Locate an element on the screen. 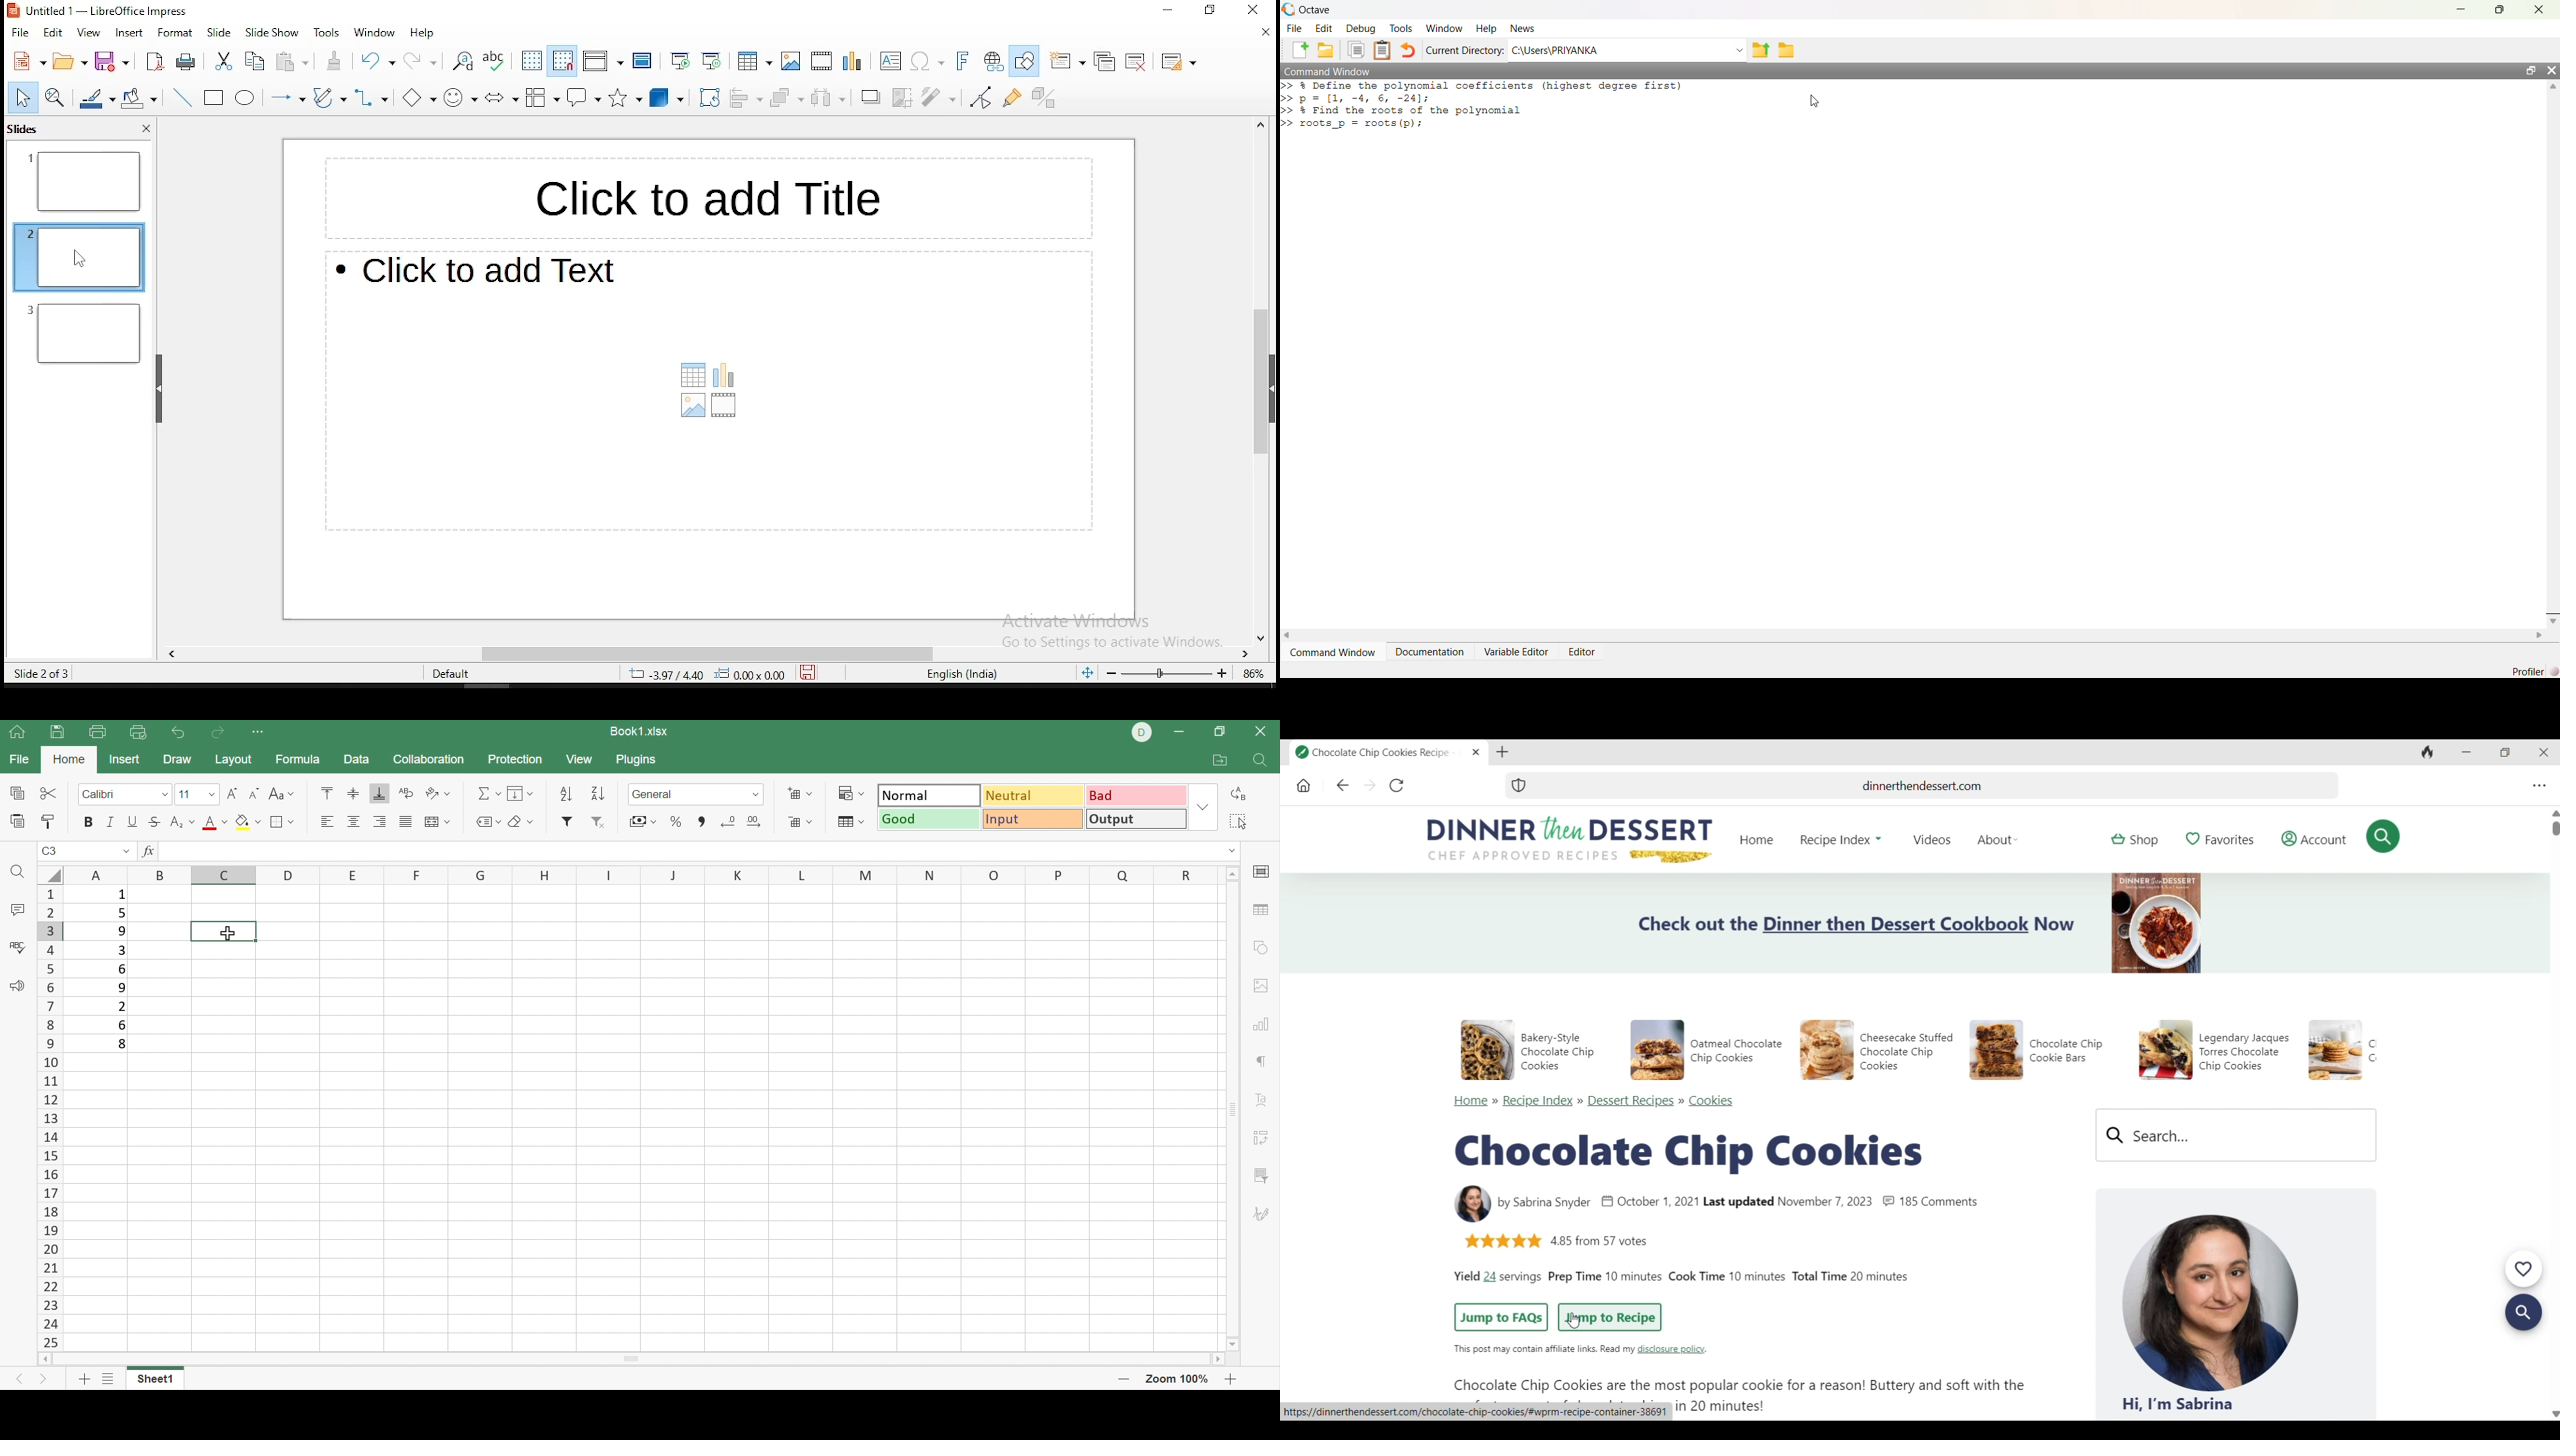 The image size is (2576, 1456). paste is located at coordinates (292, 63).